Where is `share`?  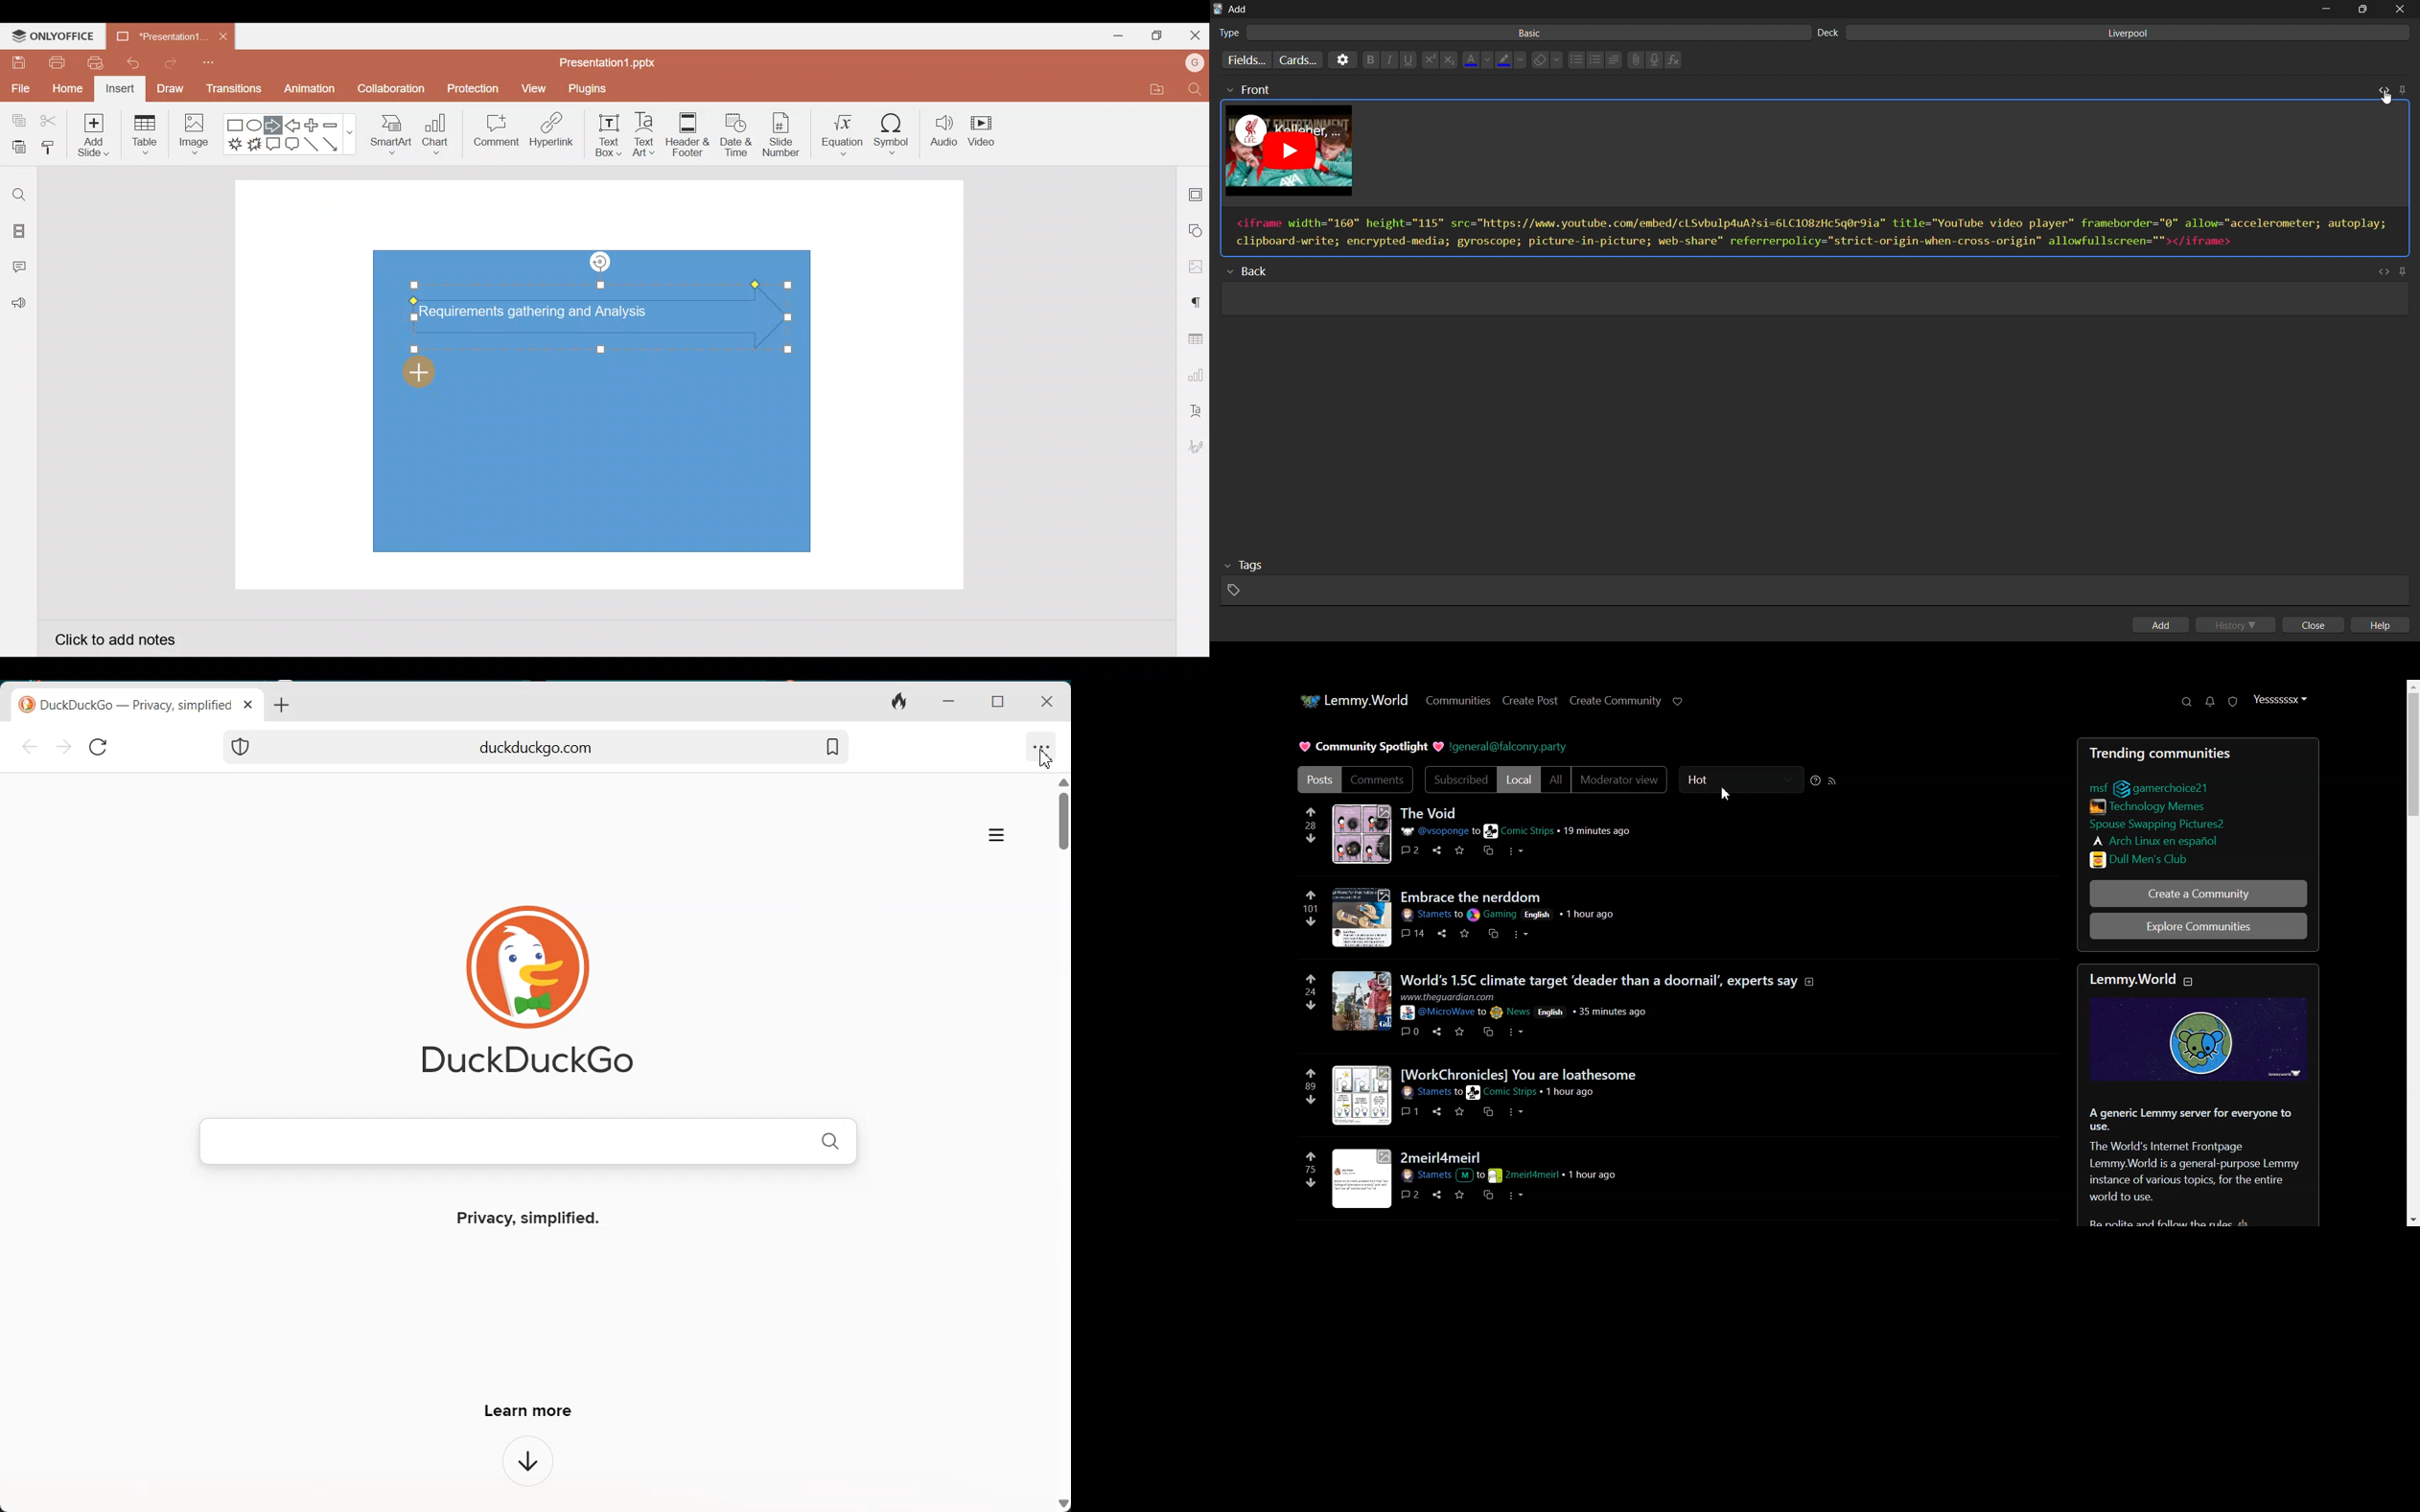 share is located at coordinates (1439, 1032).